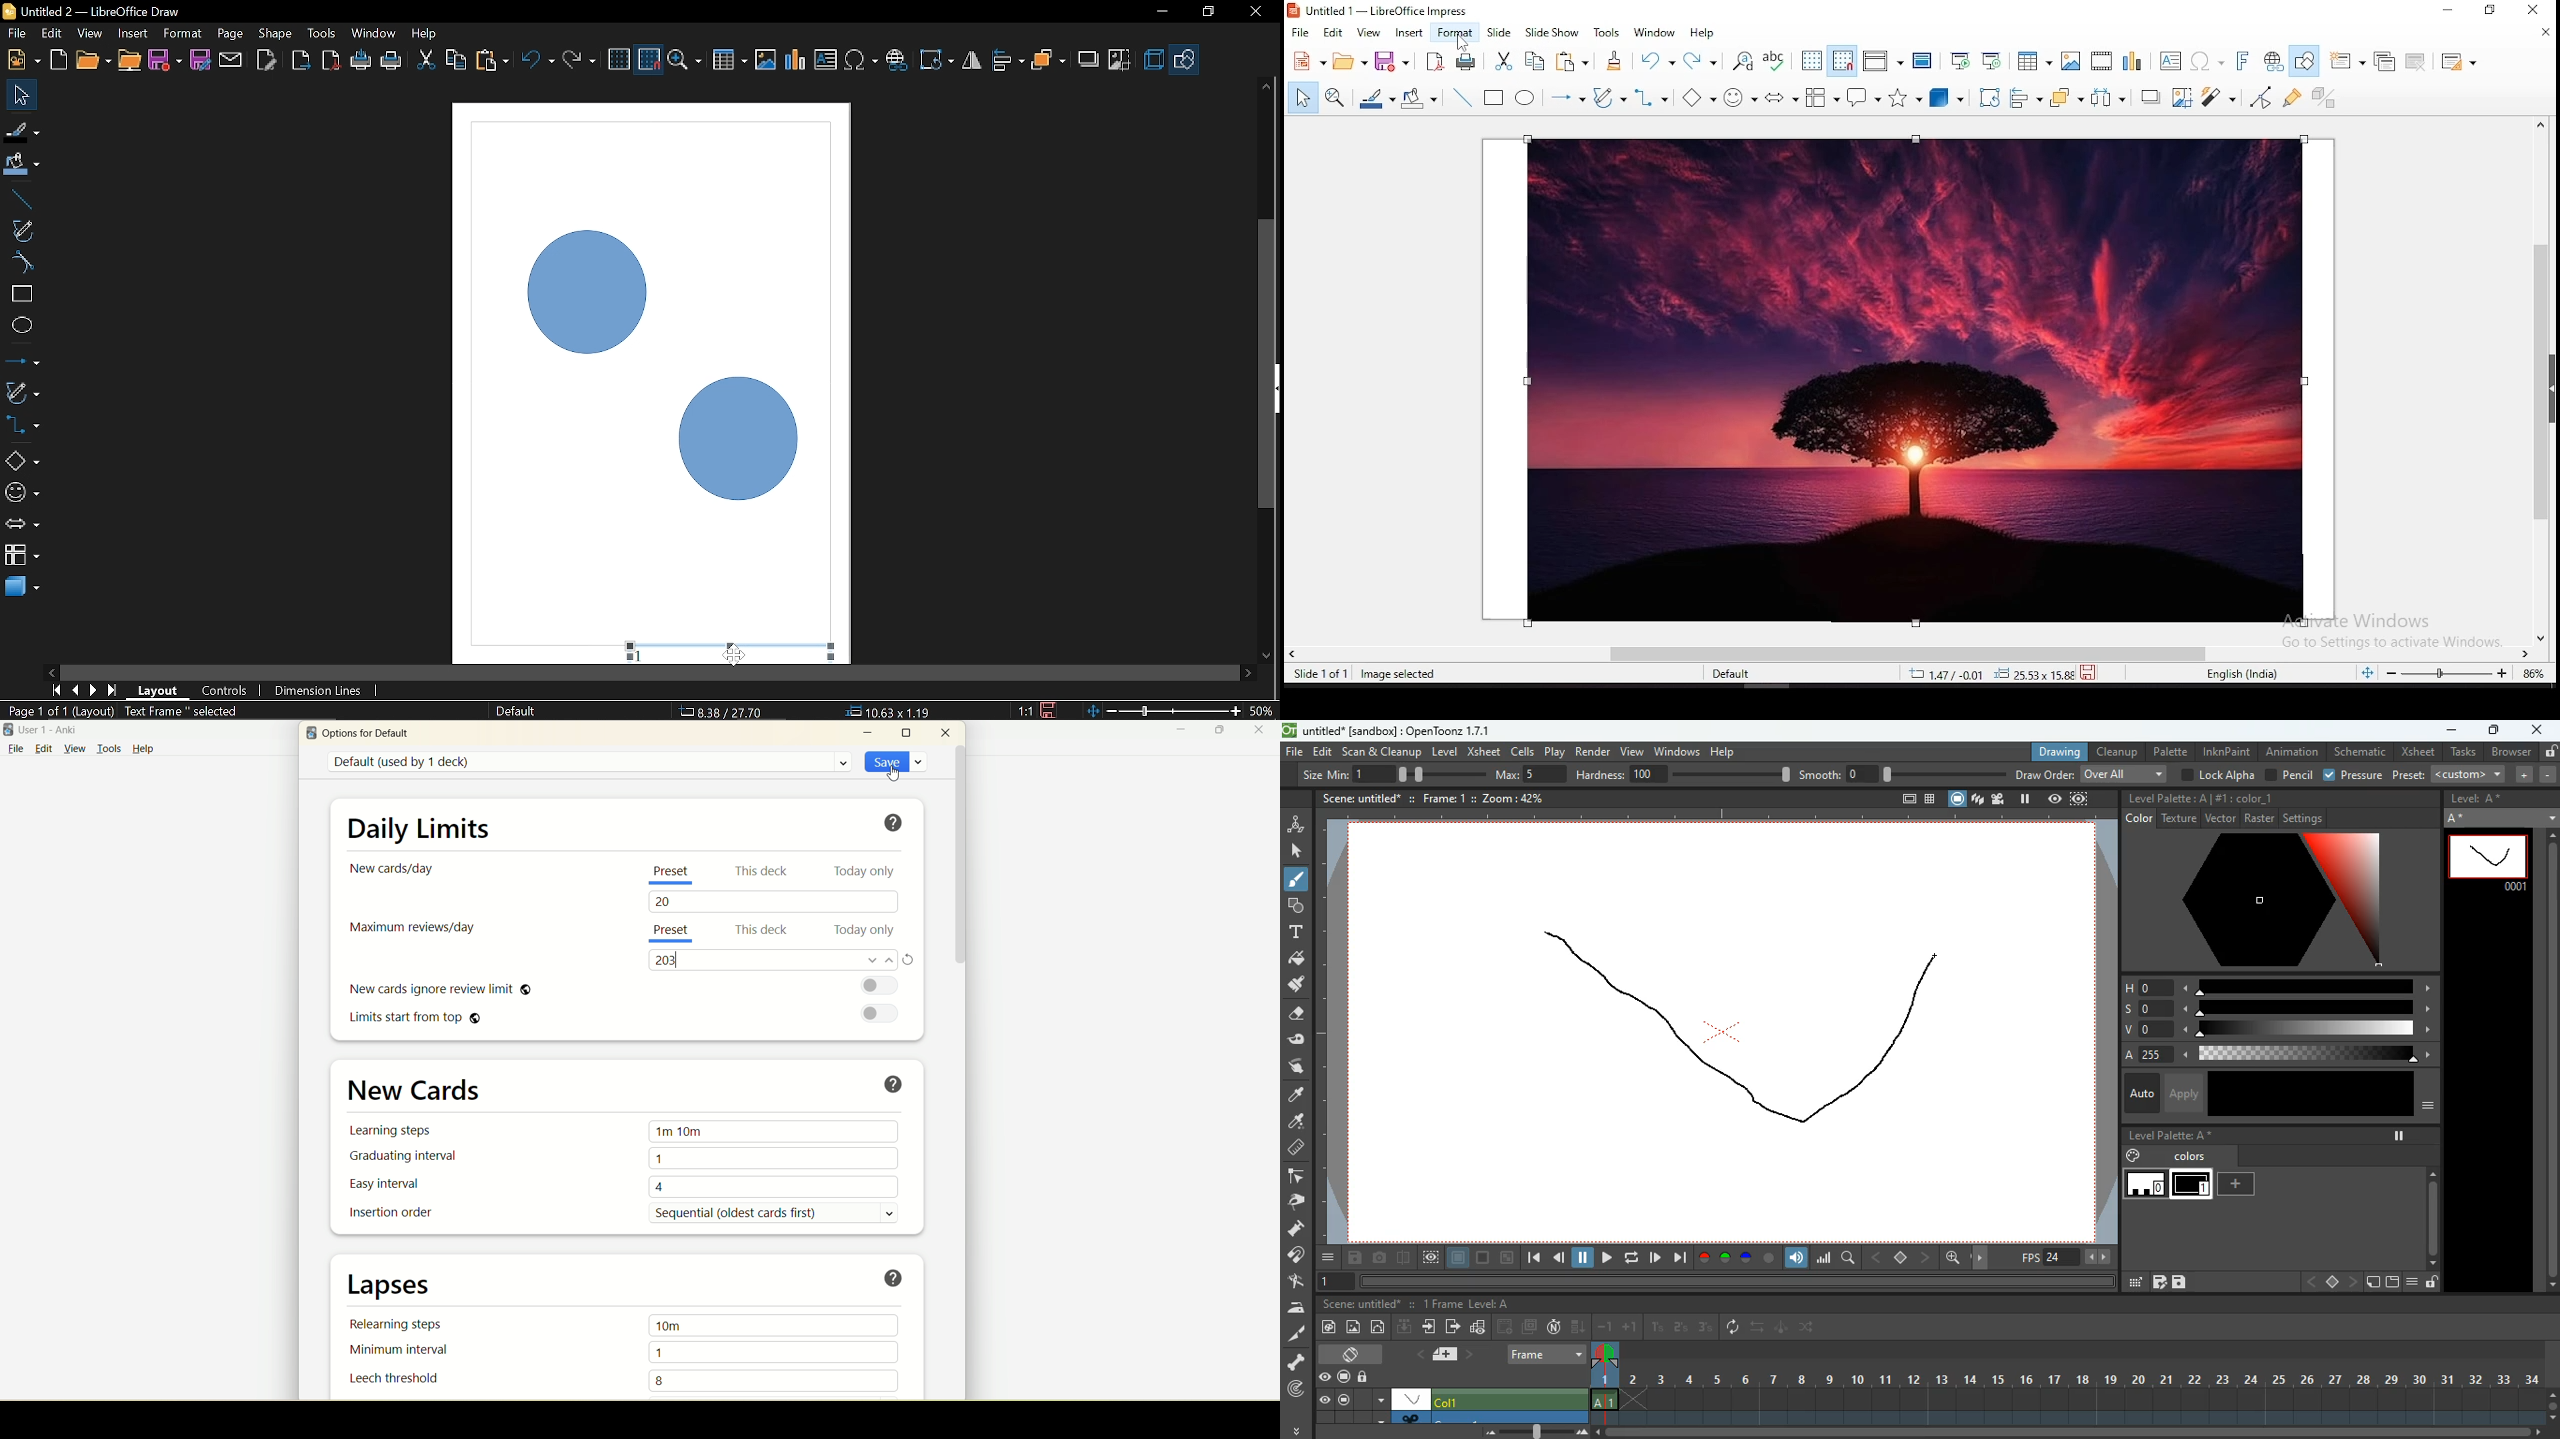 The width and height of the screenshot is (2576, 1456). What do you see at coordinates (299, 62) in the screenshot?
I see `Export` at bounding box center [299, 62].